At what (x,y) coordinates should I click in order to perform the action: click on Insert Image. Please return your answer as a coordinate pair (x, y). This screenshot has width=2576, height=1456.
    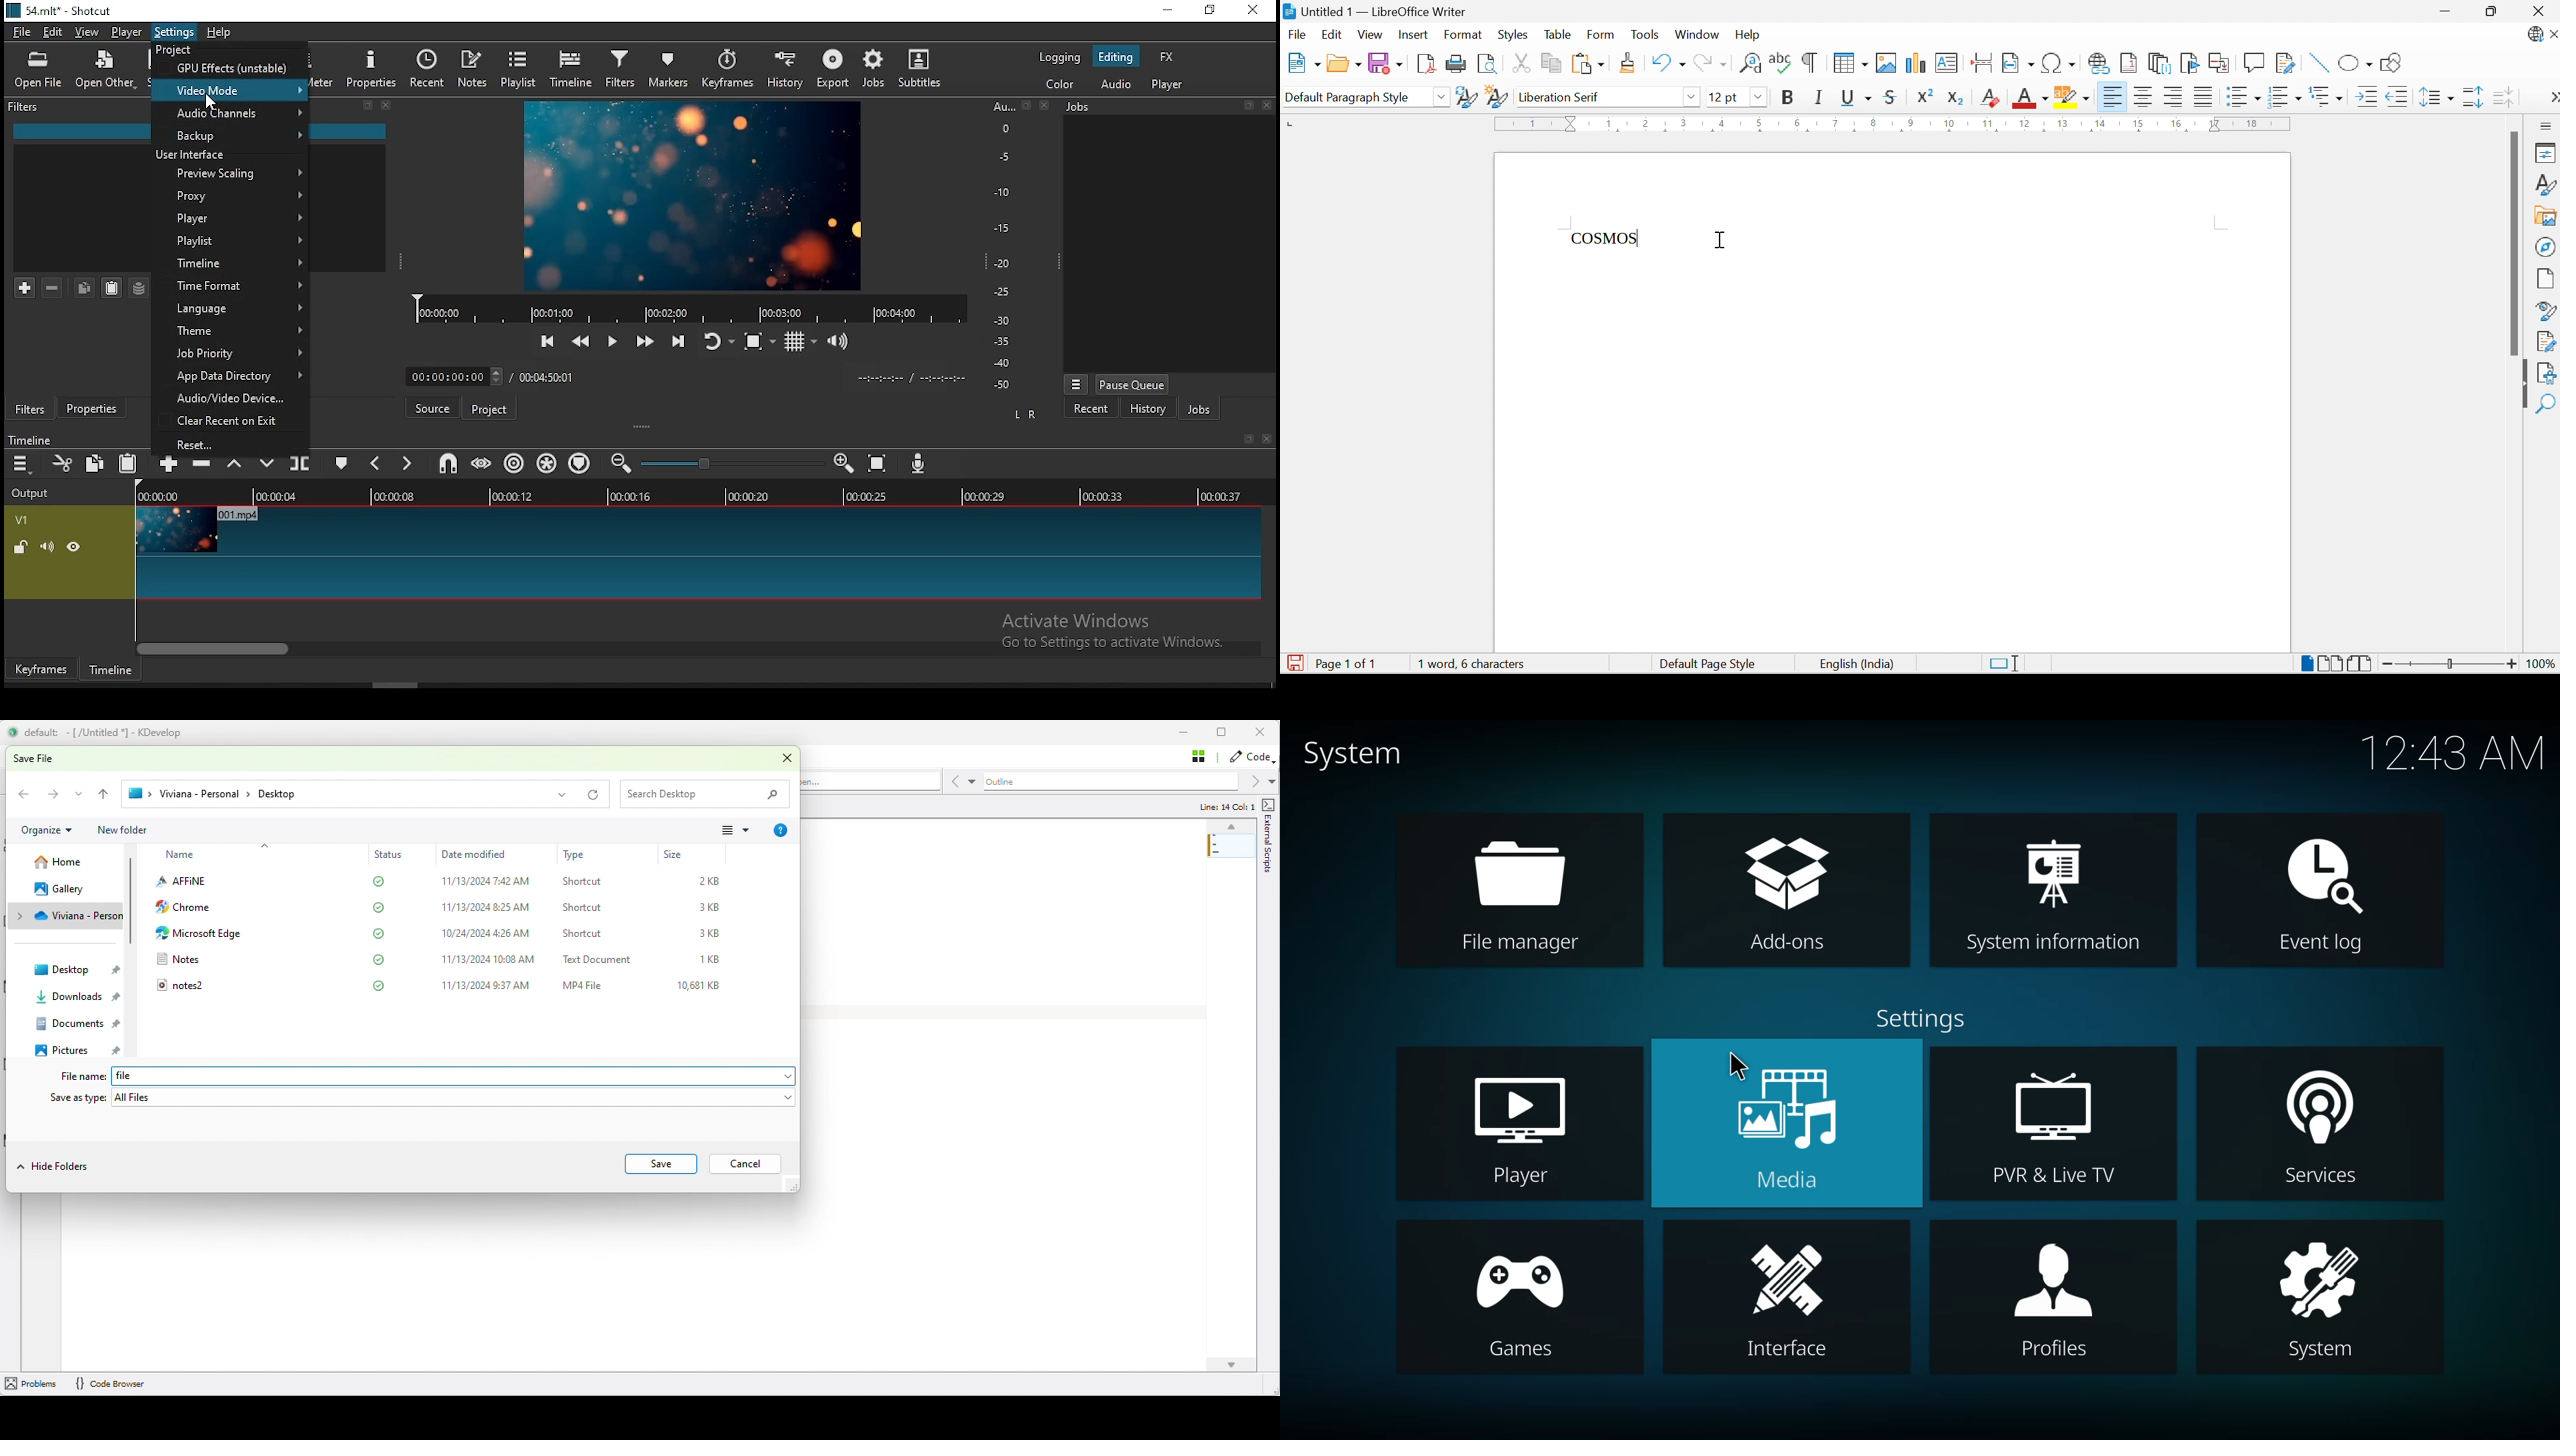
    Looking at the image, I should click on (1888, 63).